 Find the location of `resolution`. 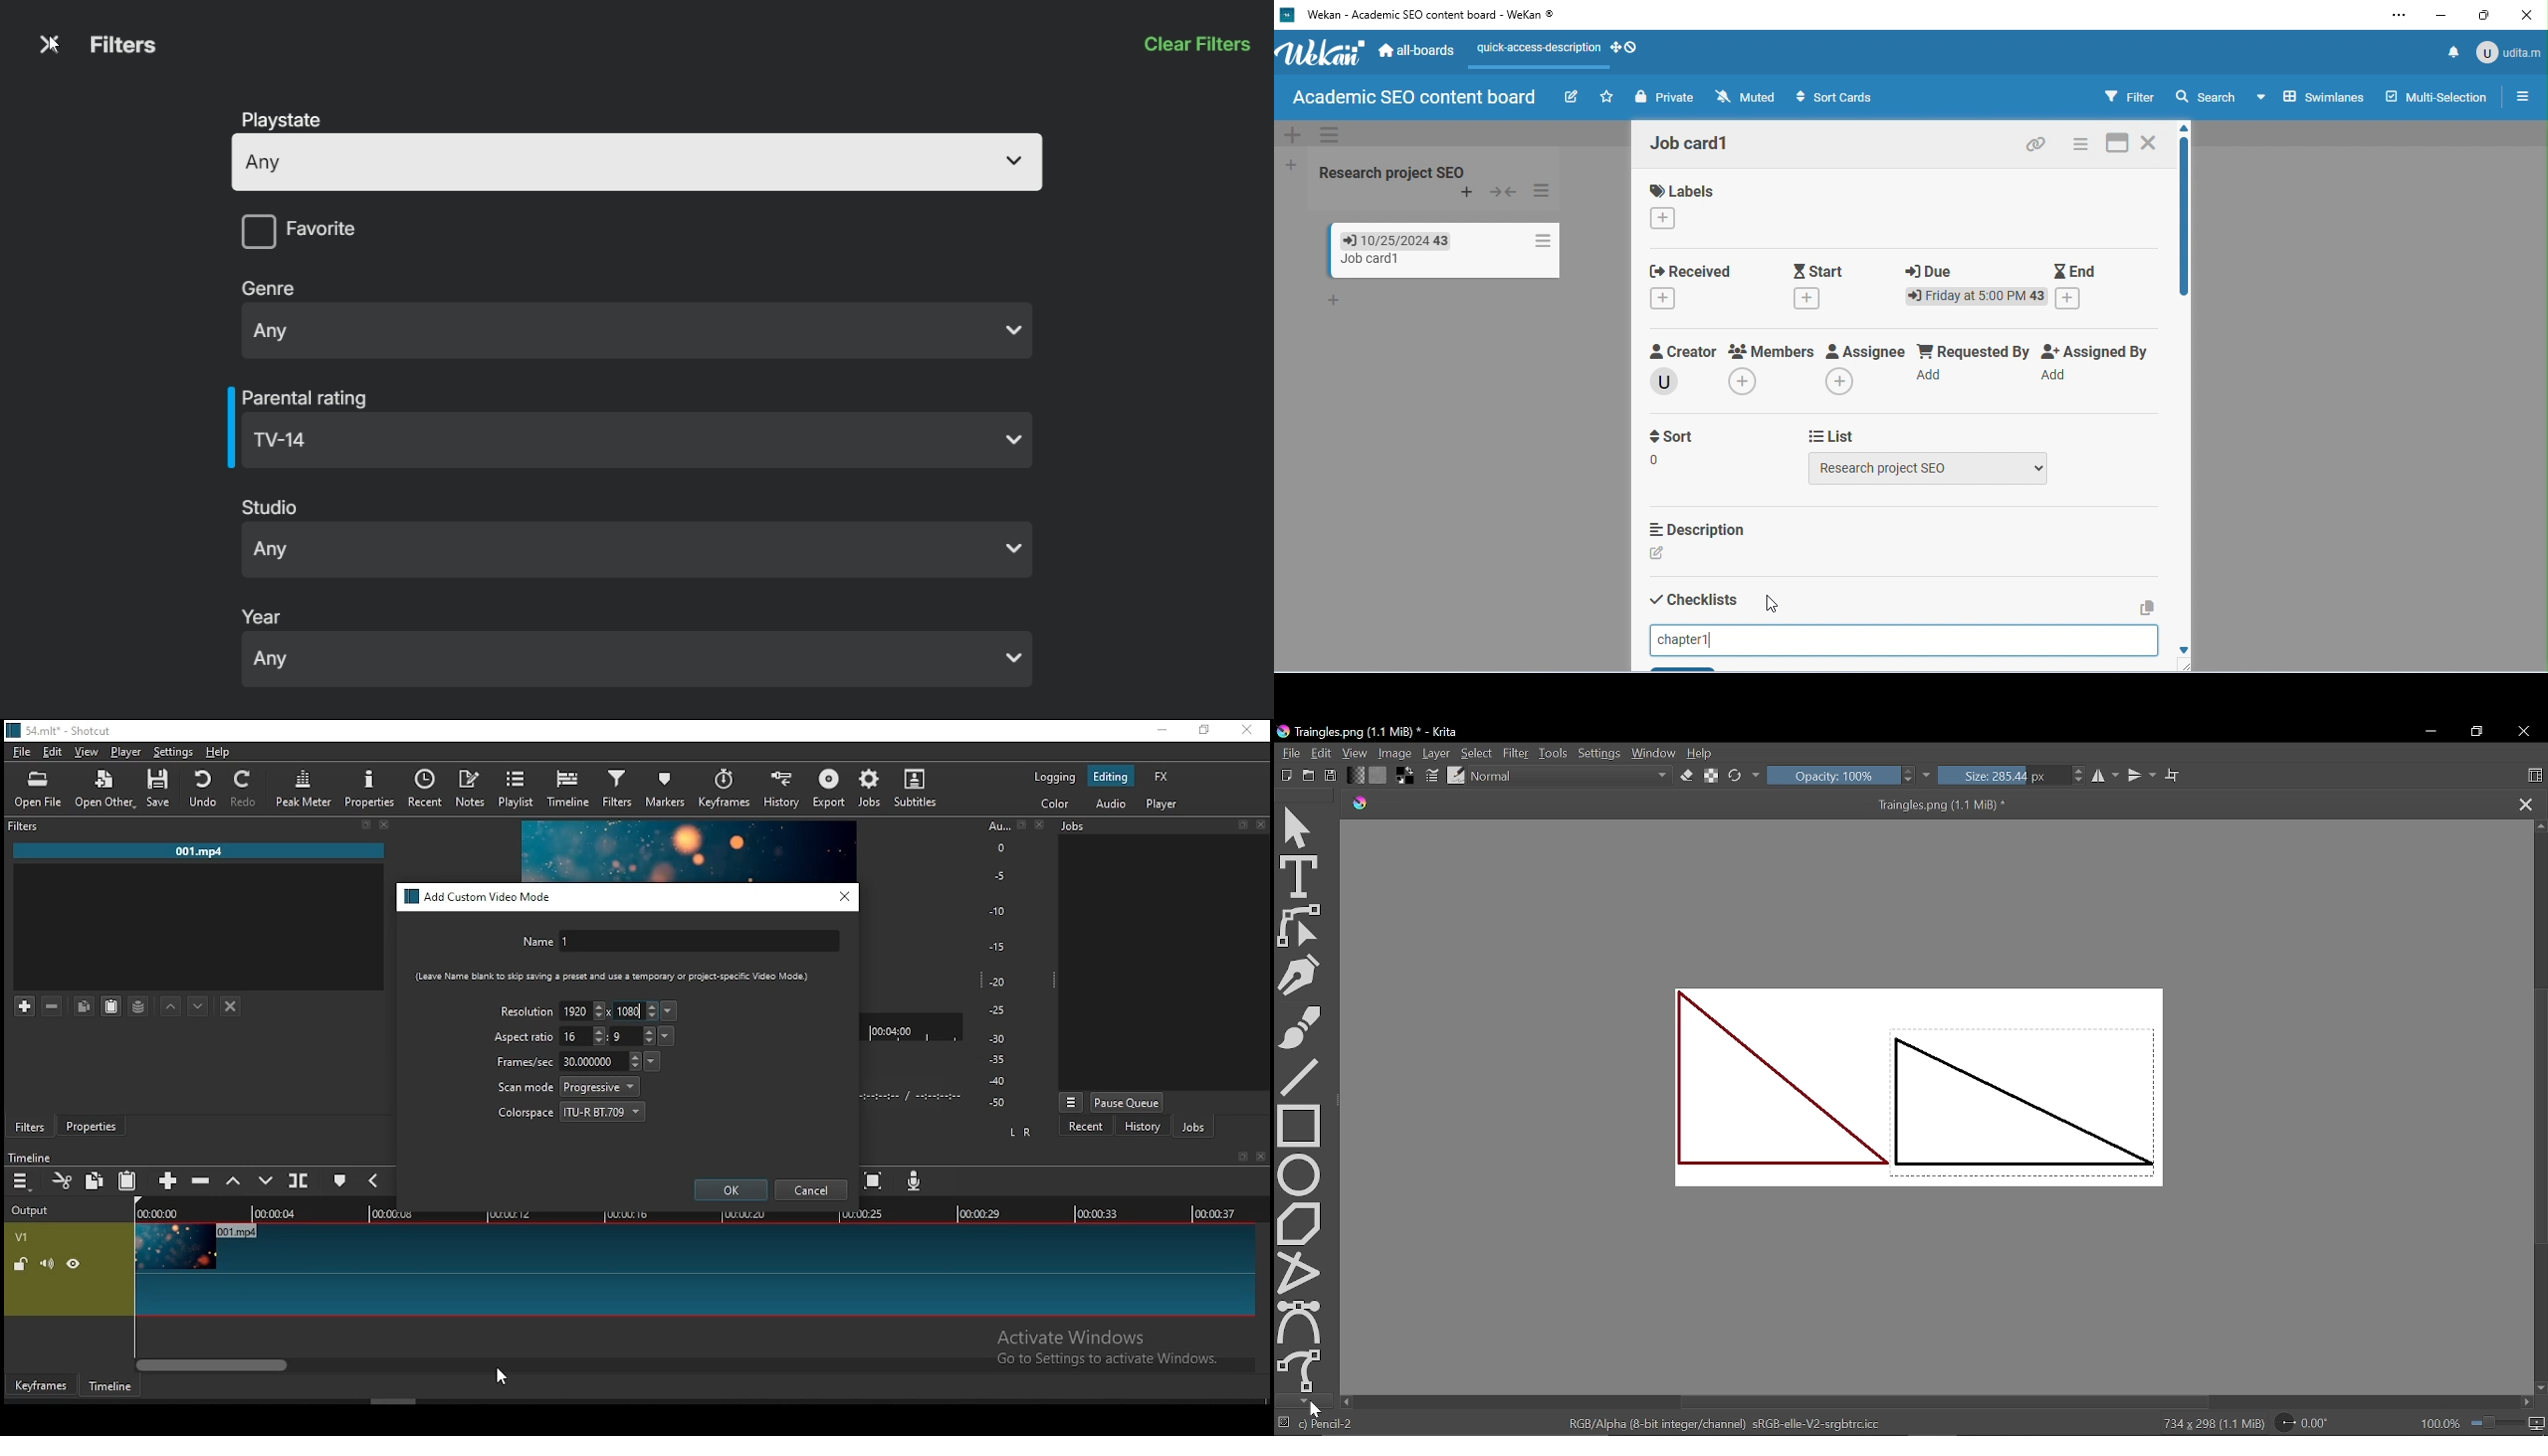

resolution is located at coordinates (525, 1011).